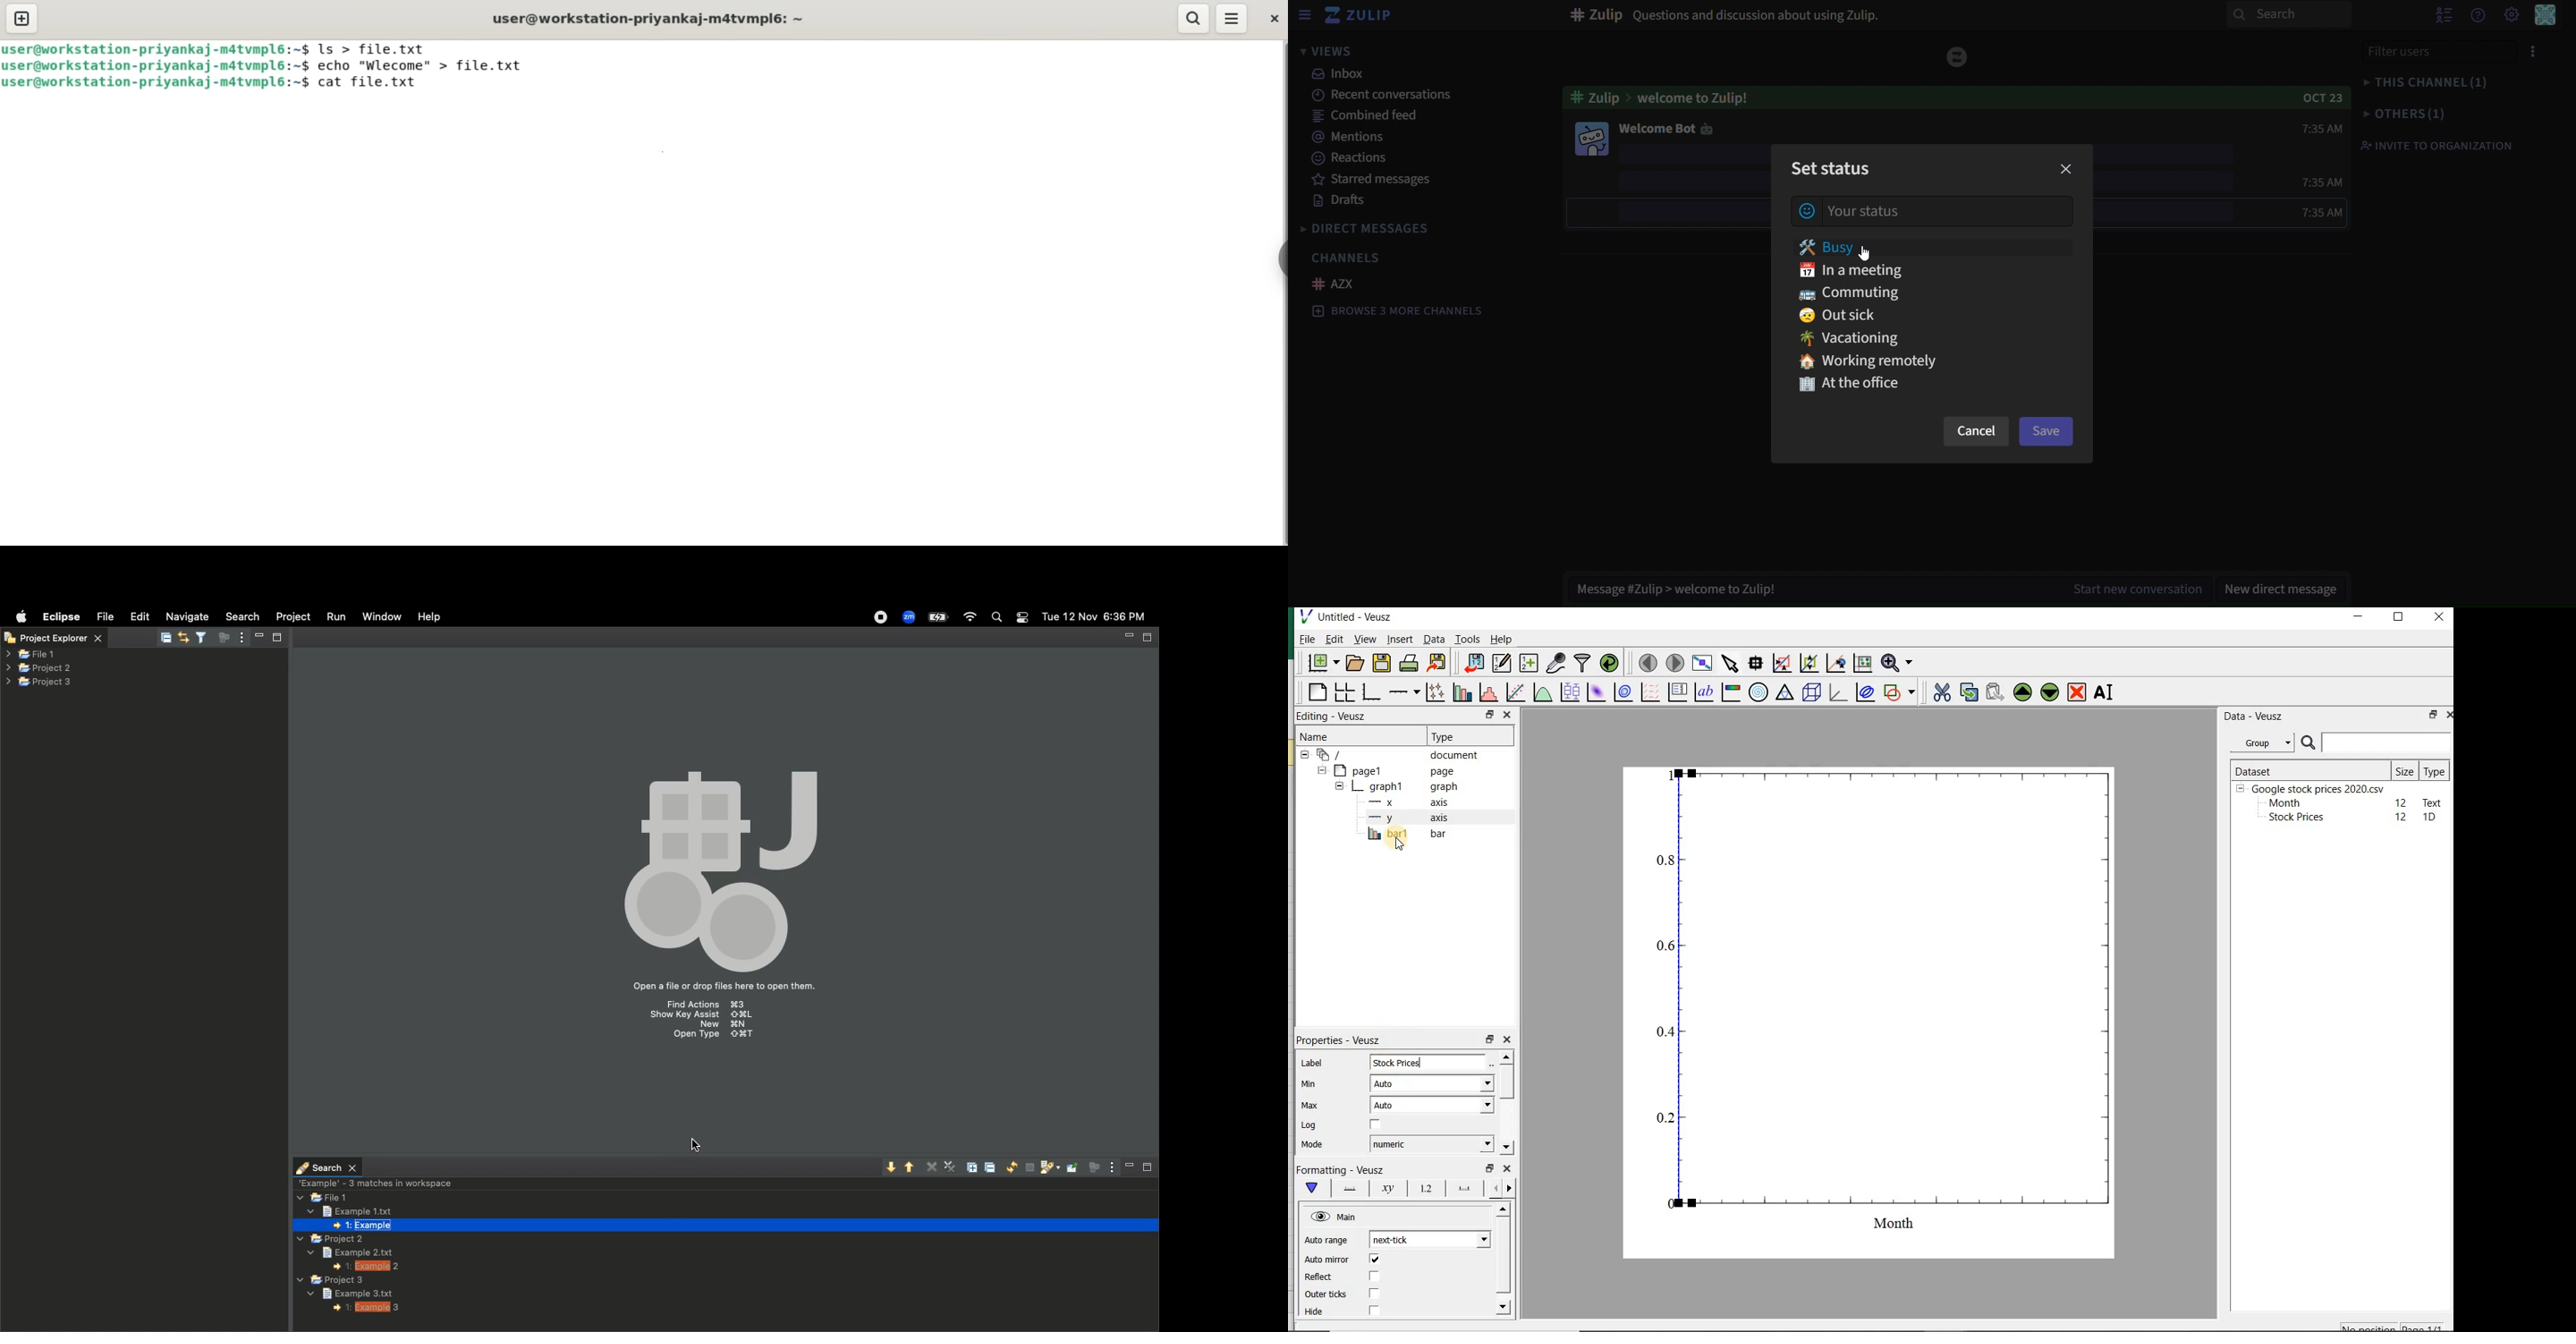 This screenshot has width=2576, height=1344. Describe the element at coordinates (1382, 663) in the screenshot. I see `save the document` at that location.